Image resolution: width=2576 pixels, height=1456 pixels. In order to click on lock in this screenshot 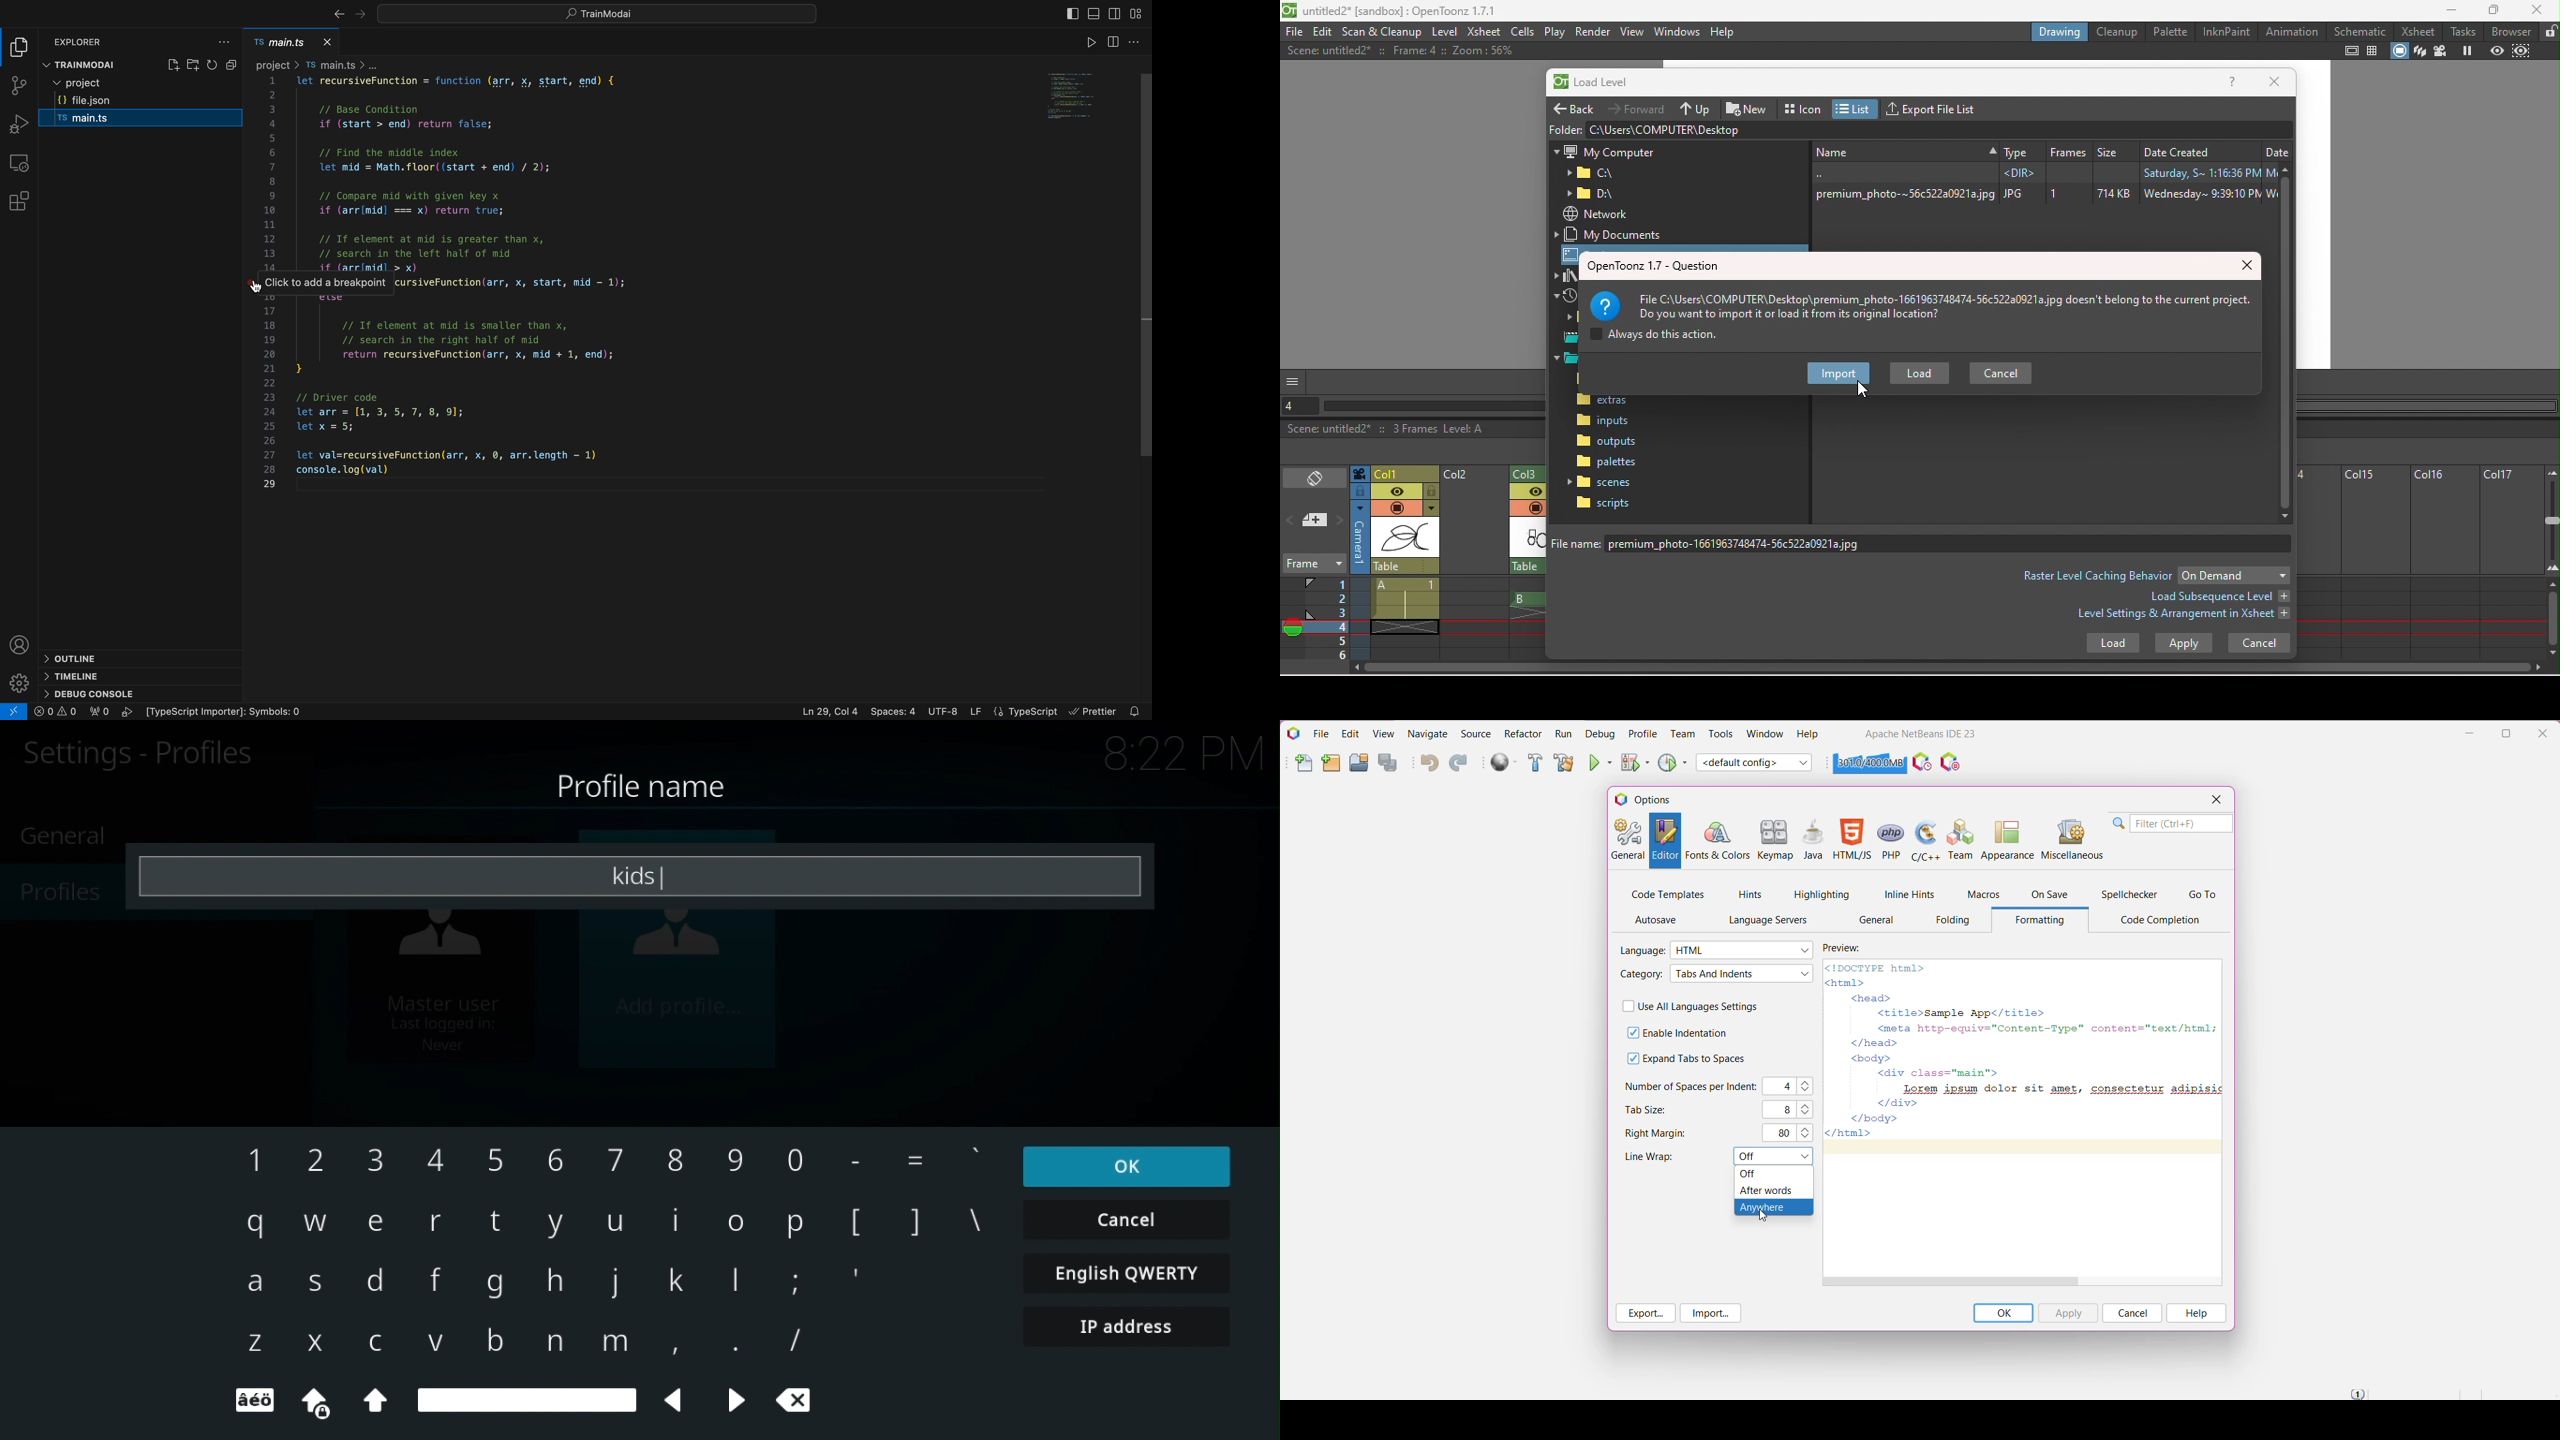, I will do `click(318, 1404)`.